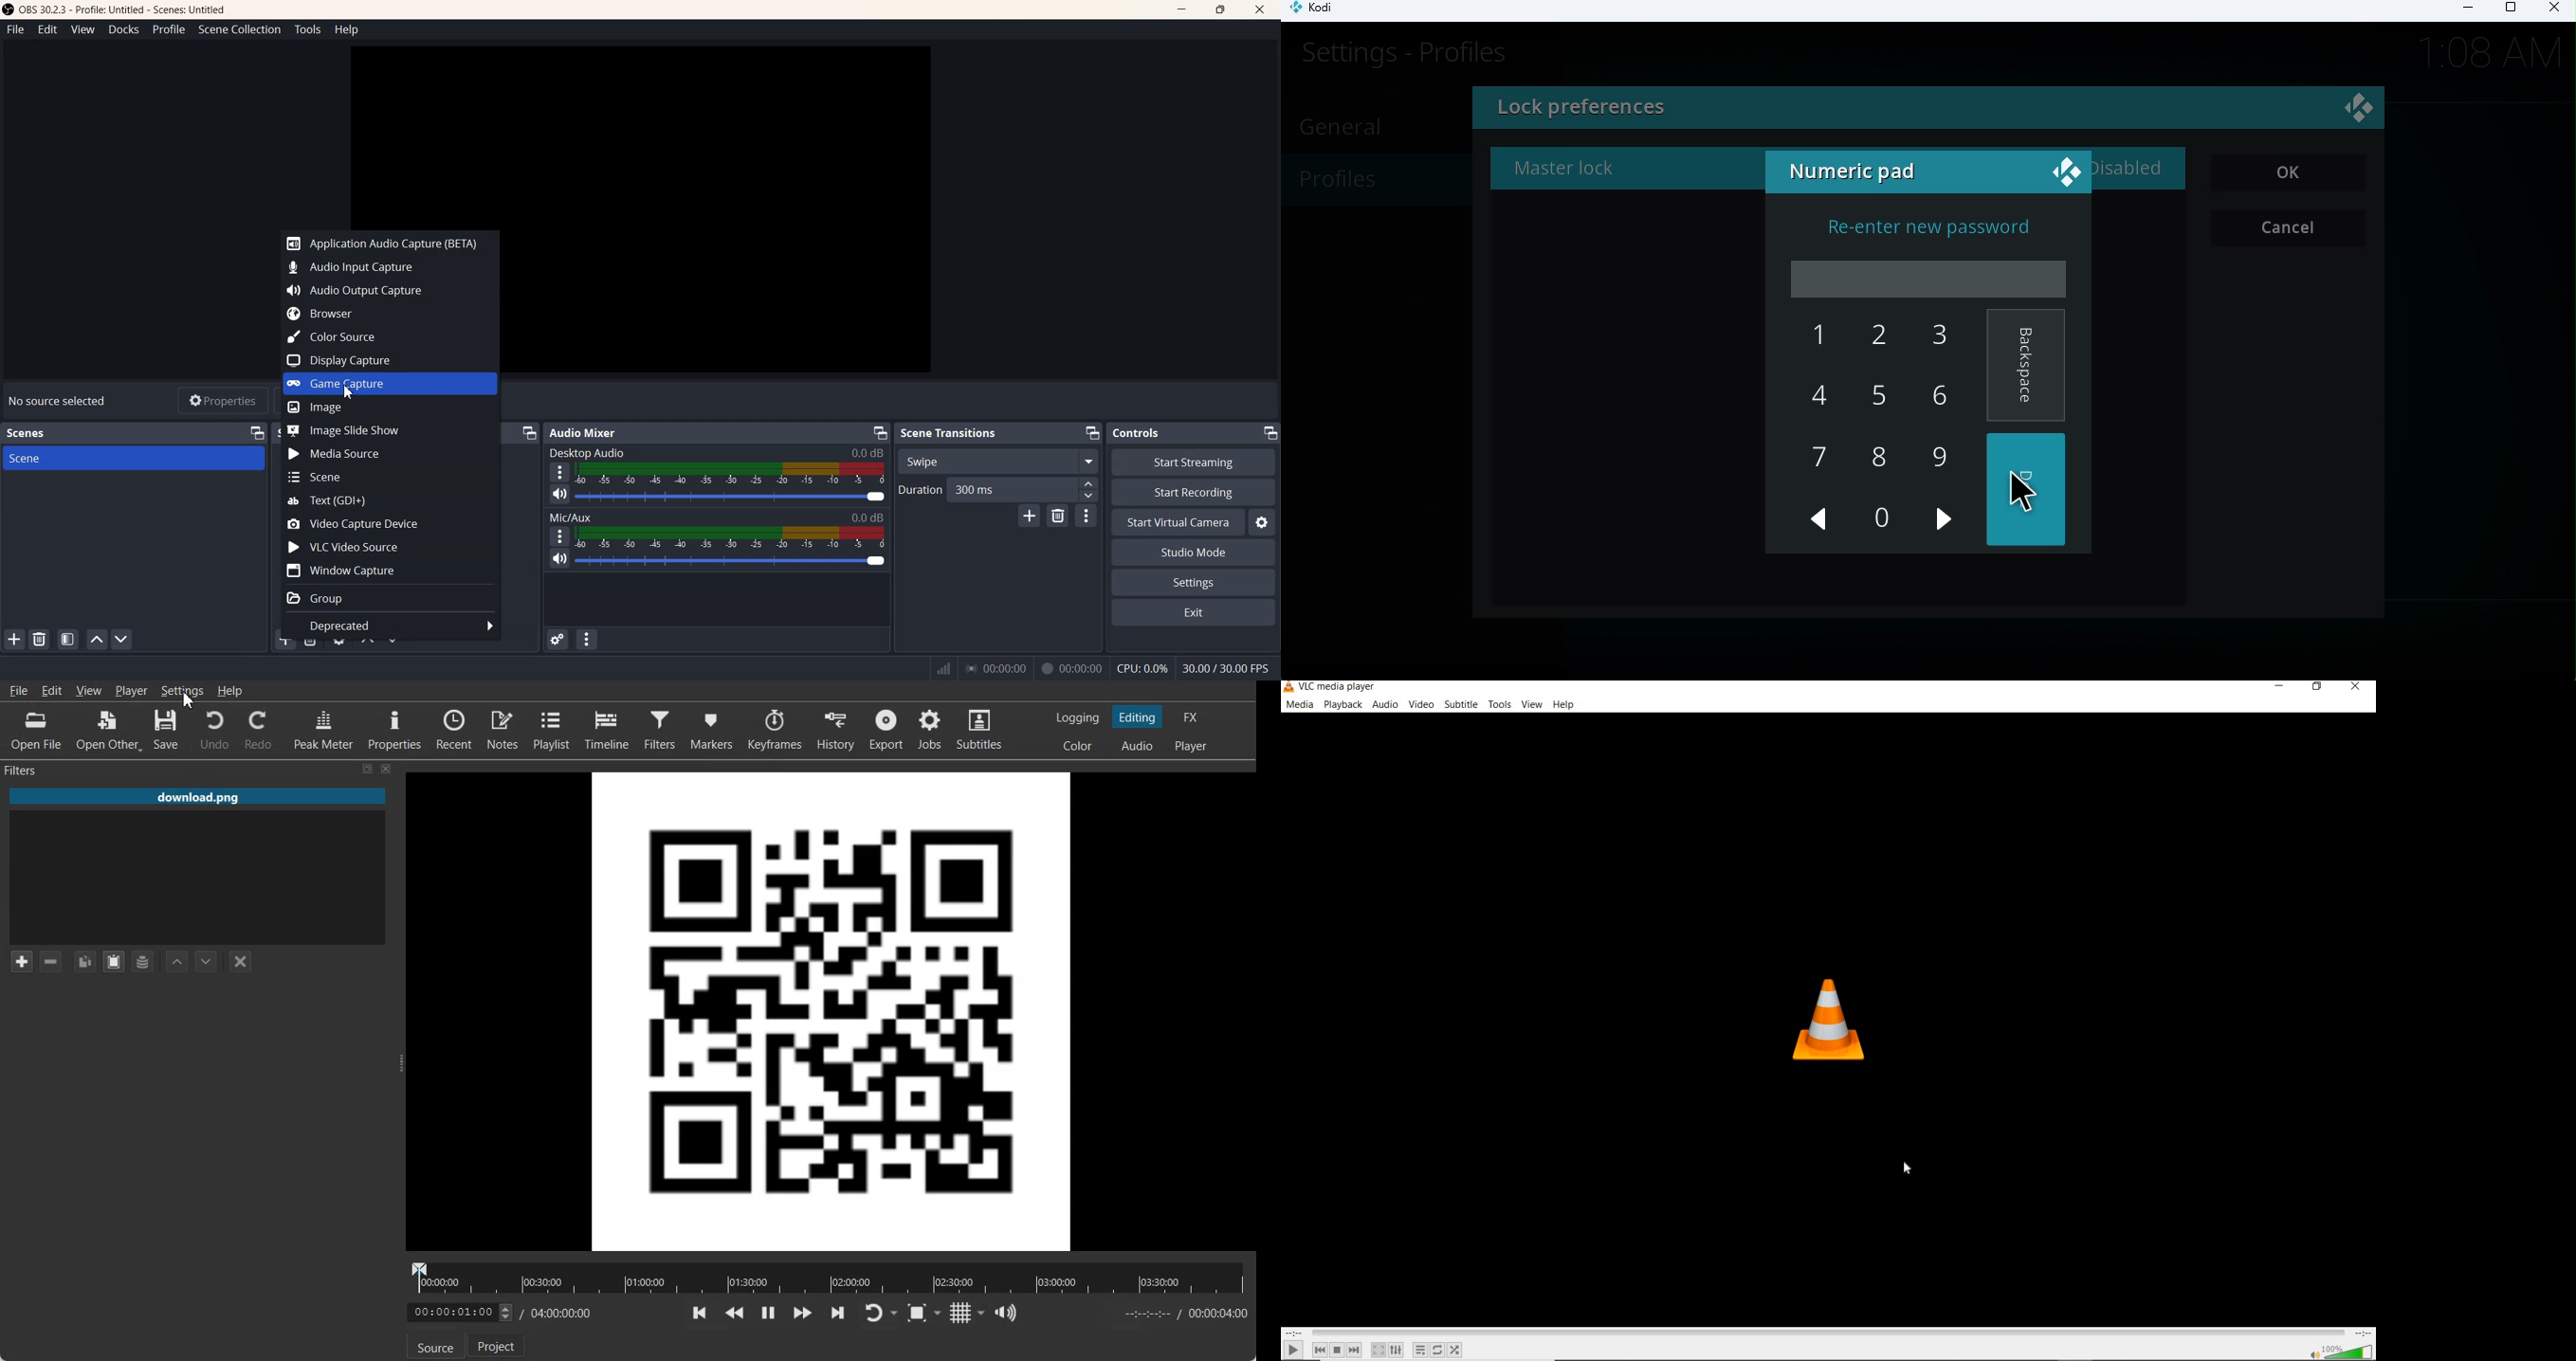 Image resolution: width=2576 pixels, height=1372 pixels. I want to click on Application Audio Capture, so click(386, 242).